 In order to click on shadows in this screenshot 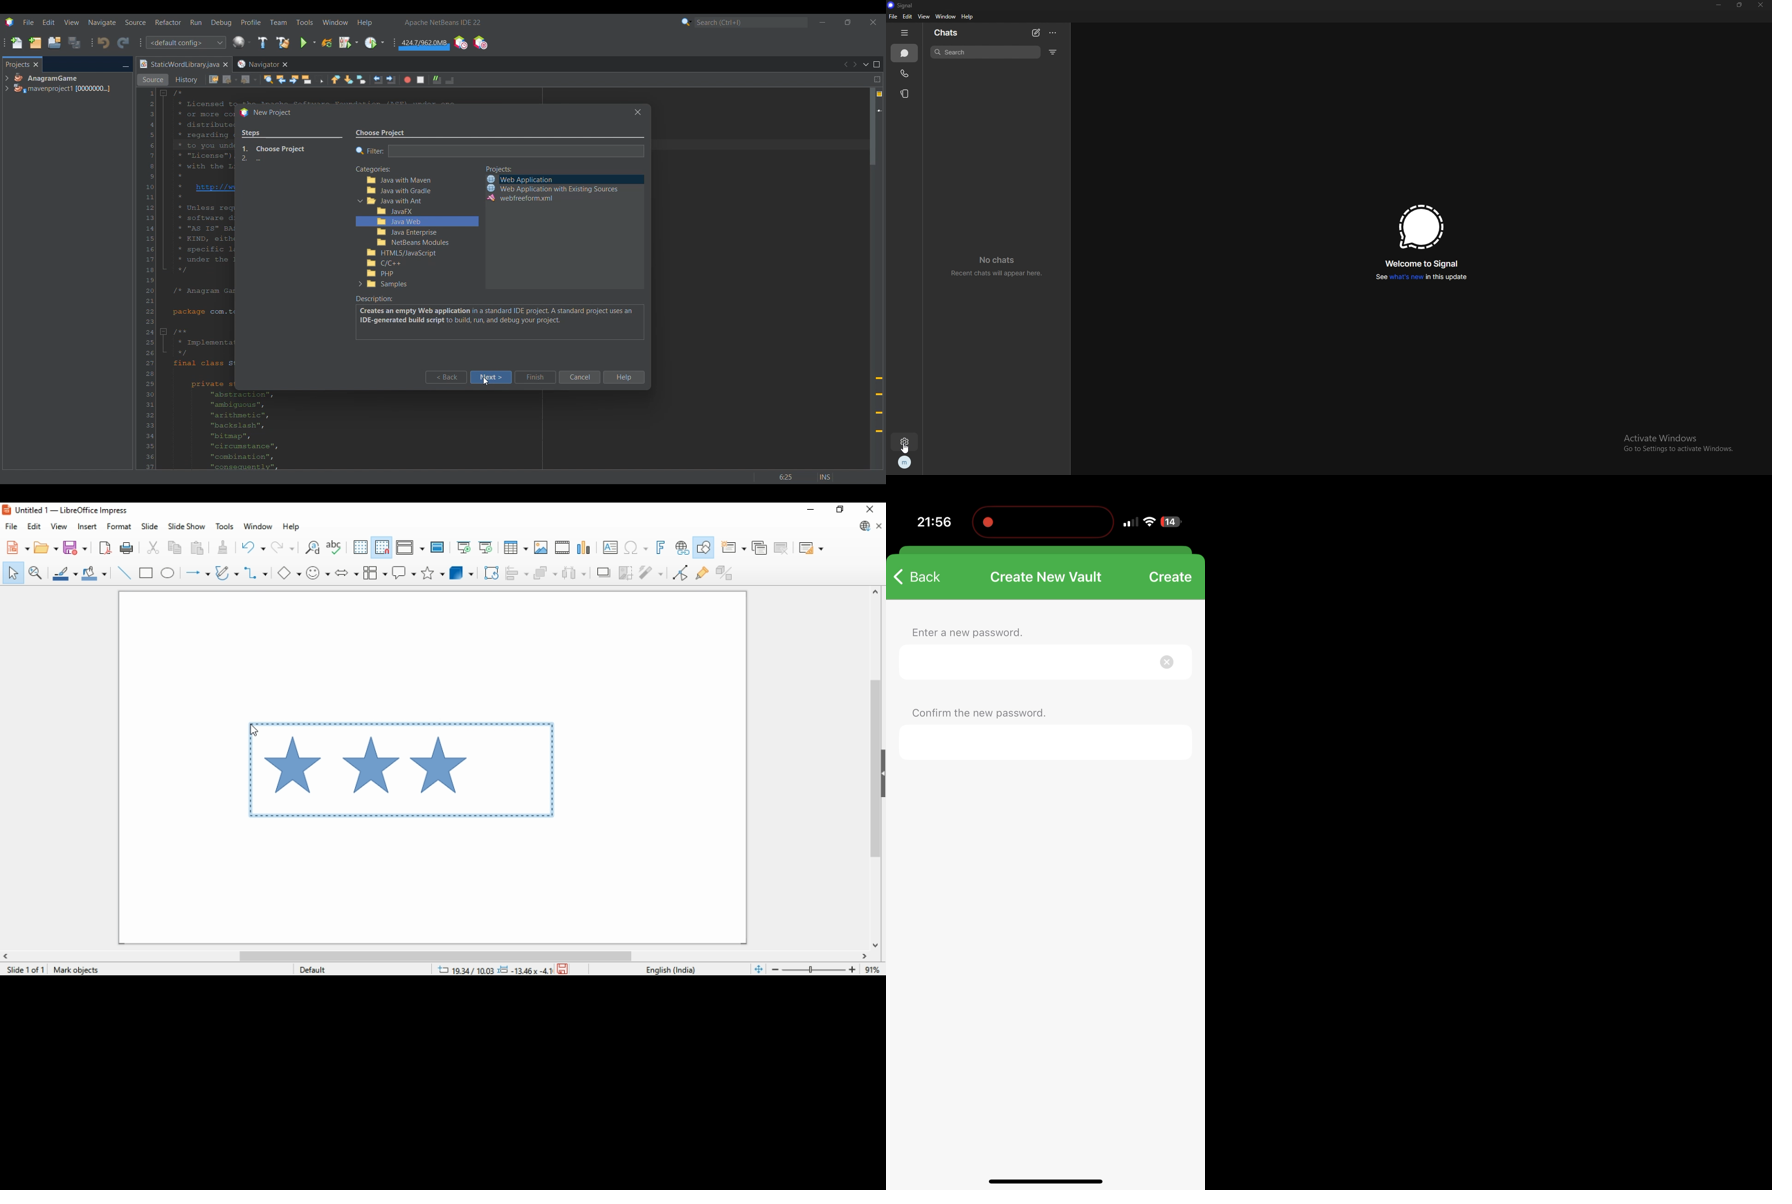, I will do `click(604, 573)`.